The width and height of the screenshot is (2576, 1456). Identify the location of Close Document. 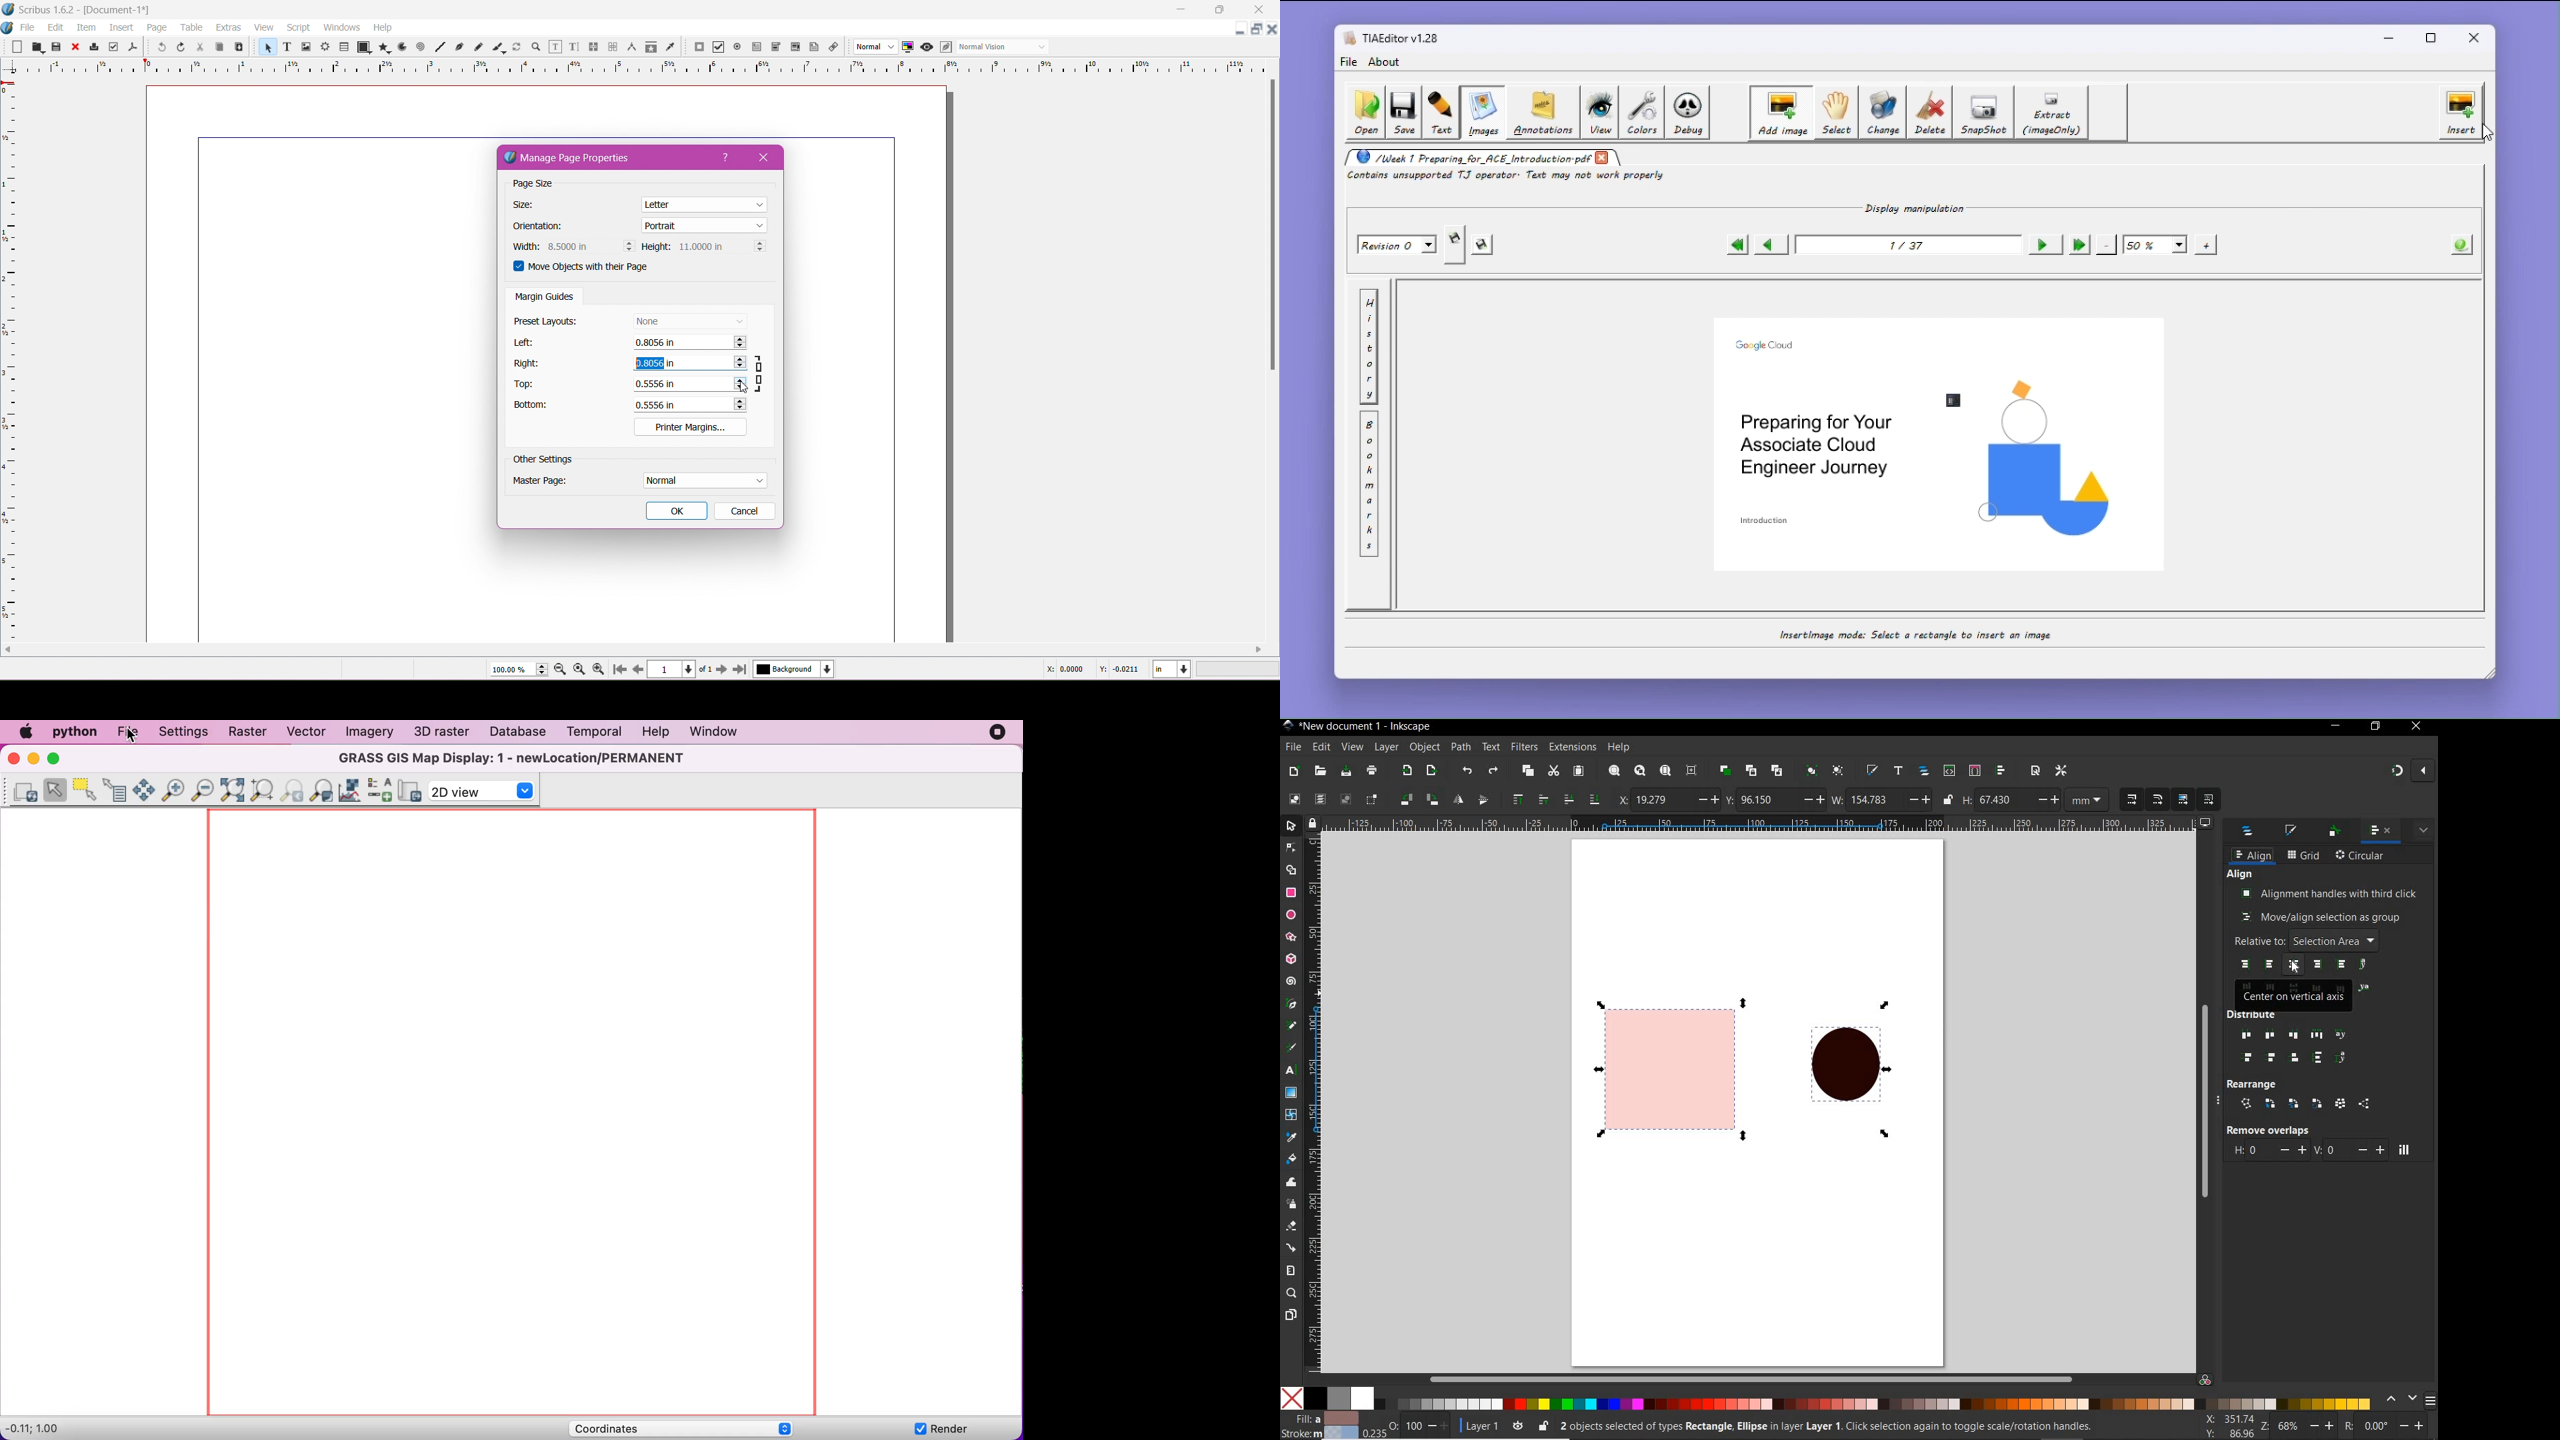
(1272, 29).